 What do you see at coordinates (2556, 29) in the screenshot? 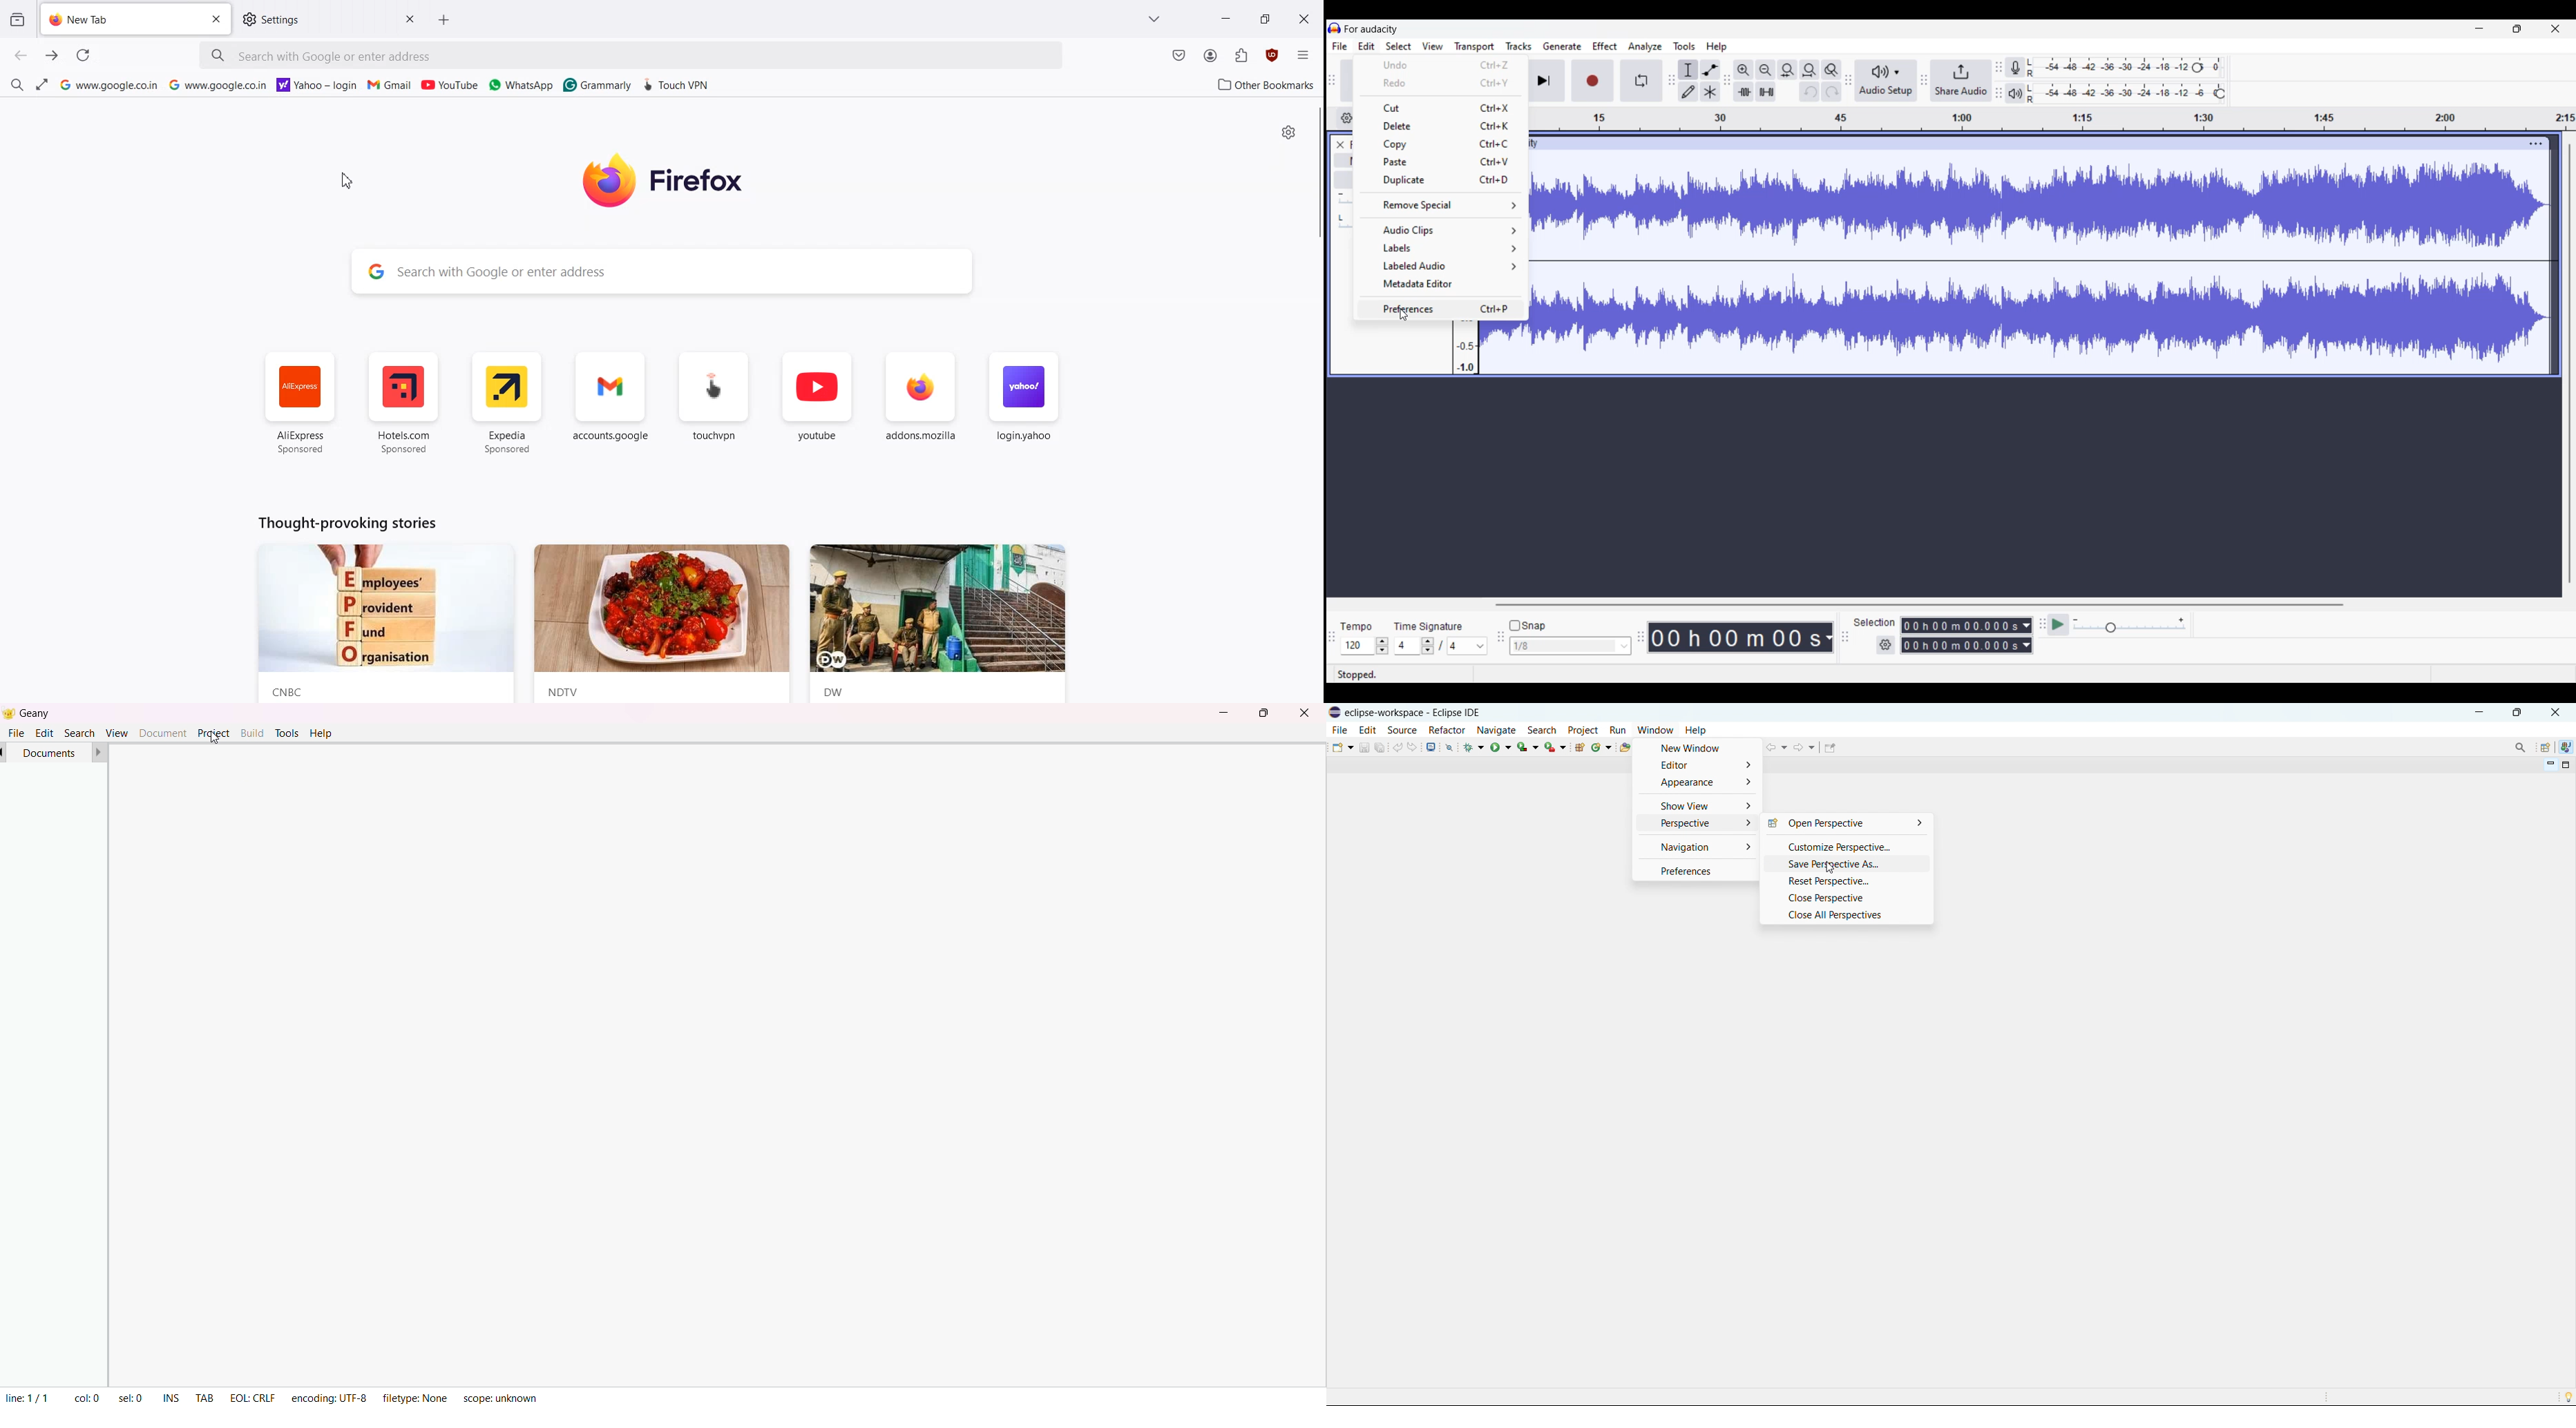
I see `Close interface` at bounding box center [2556, 29].